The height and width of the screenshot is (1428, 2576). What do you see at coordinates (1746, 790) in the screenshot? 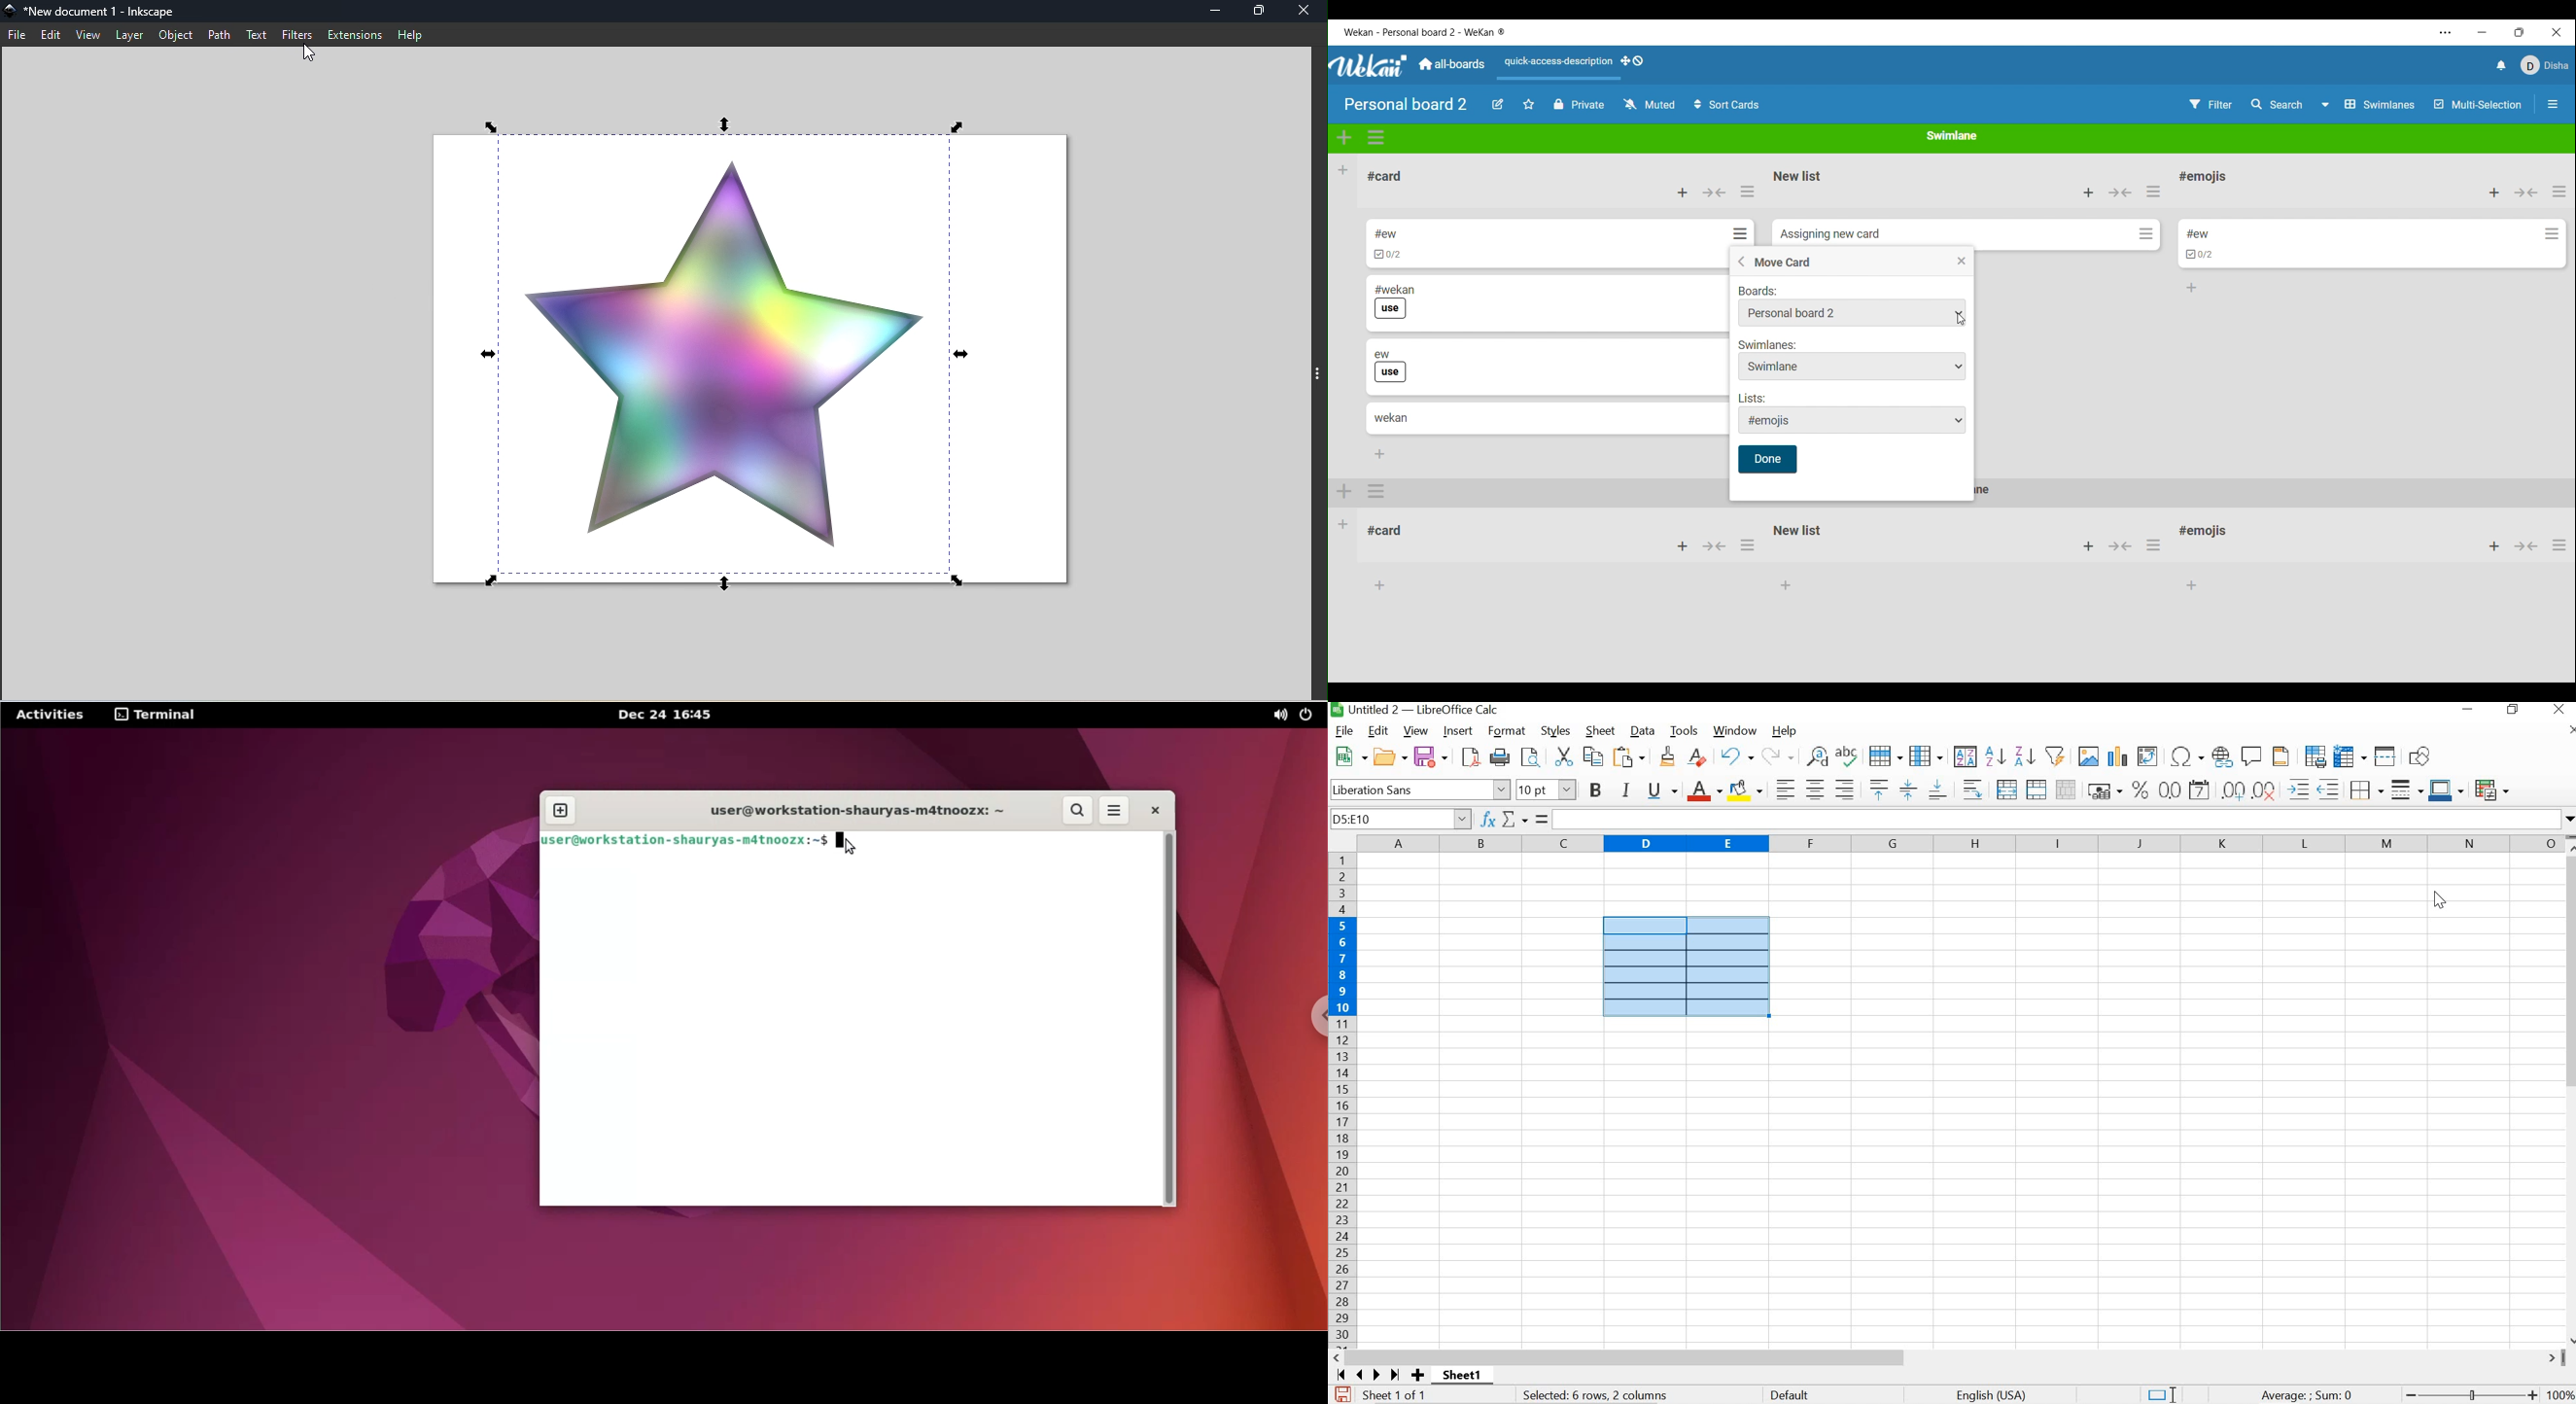
I see `BACKGROUND COLOR` at bounding box center [1746, 790].